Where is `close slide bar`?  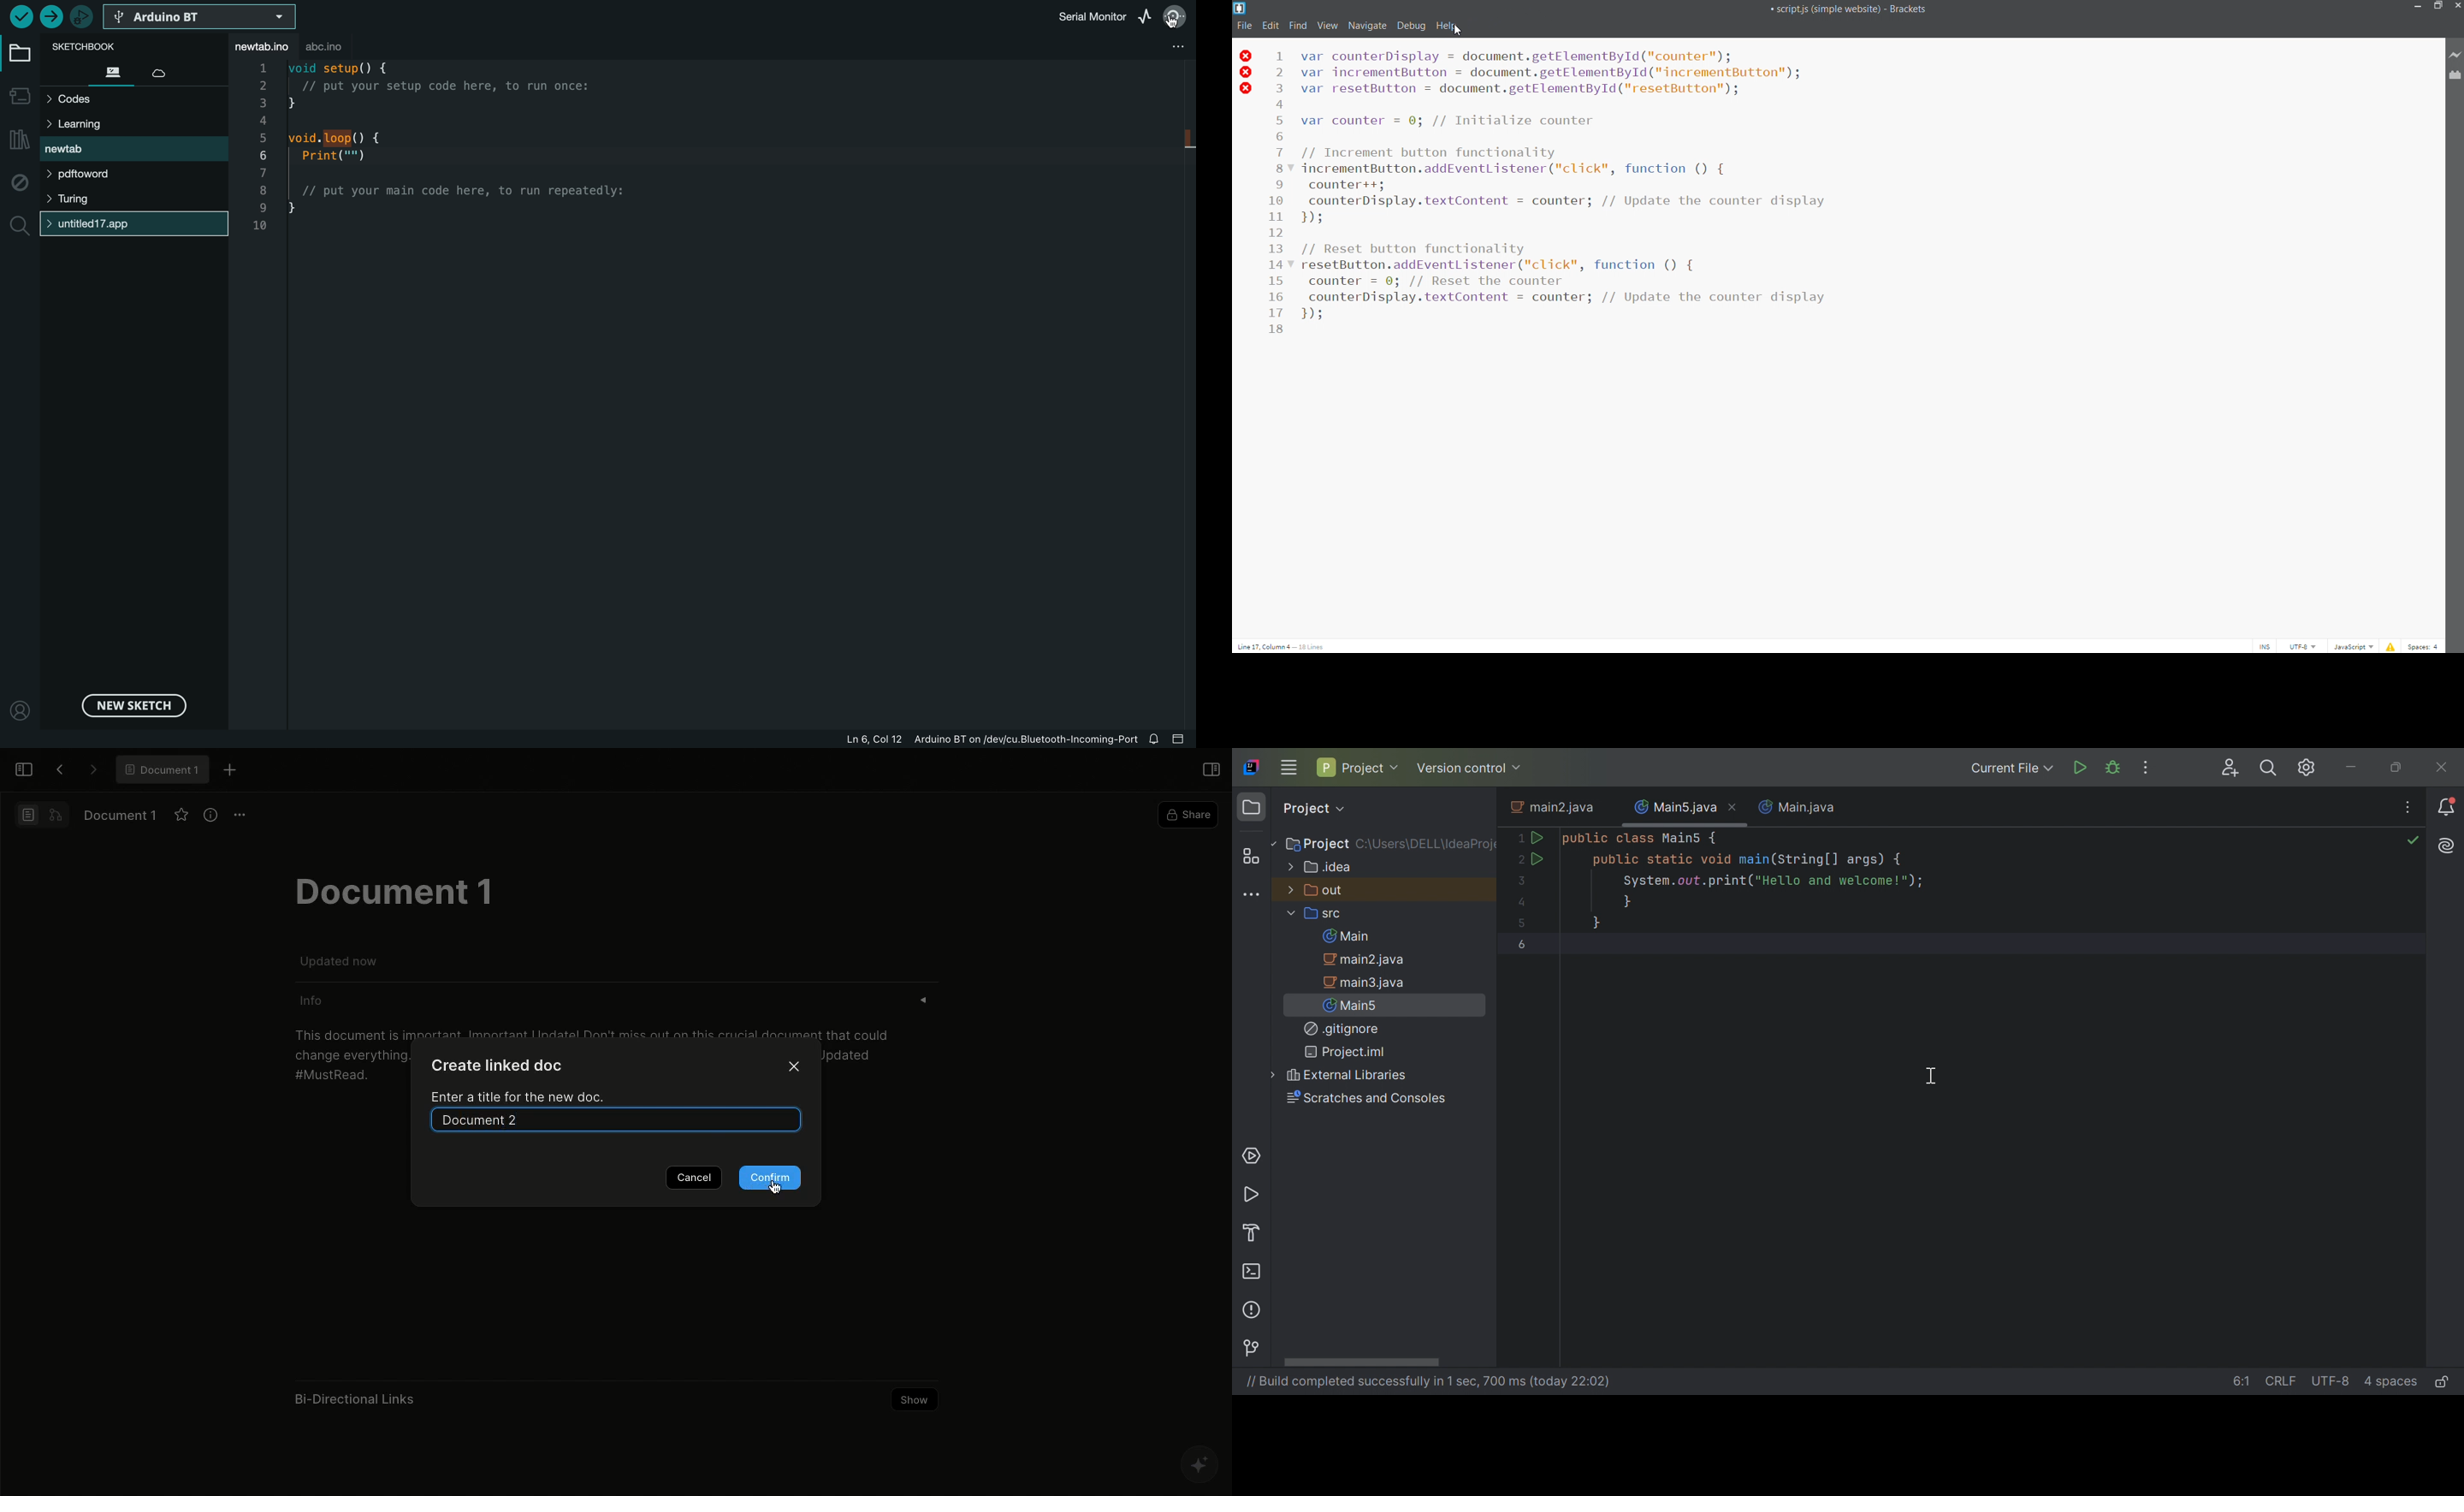
close slide bar is located at coordinates (1182, 741).